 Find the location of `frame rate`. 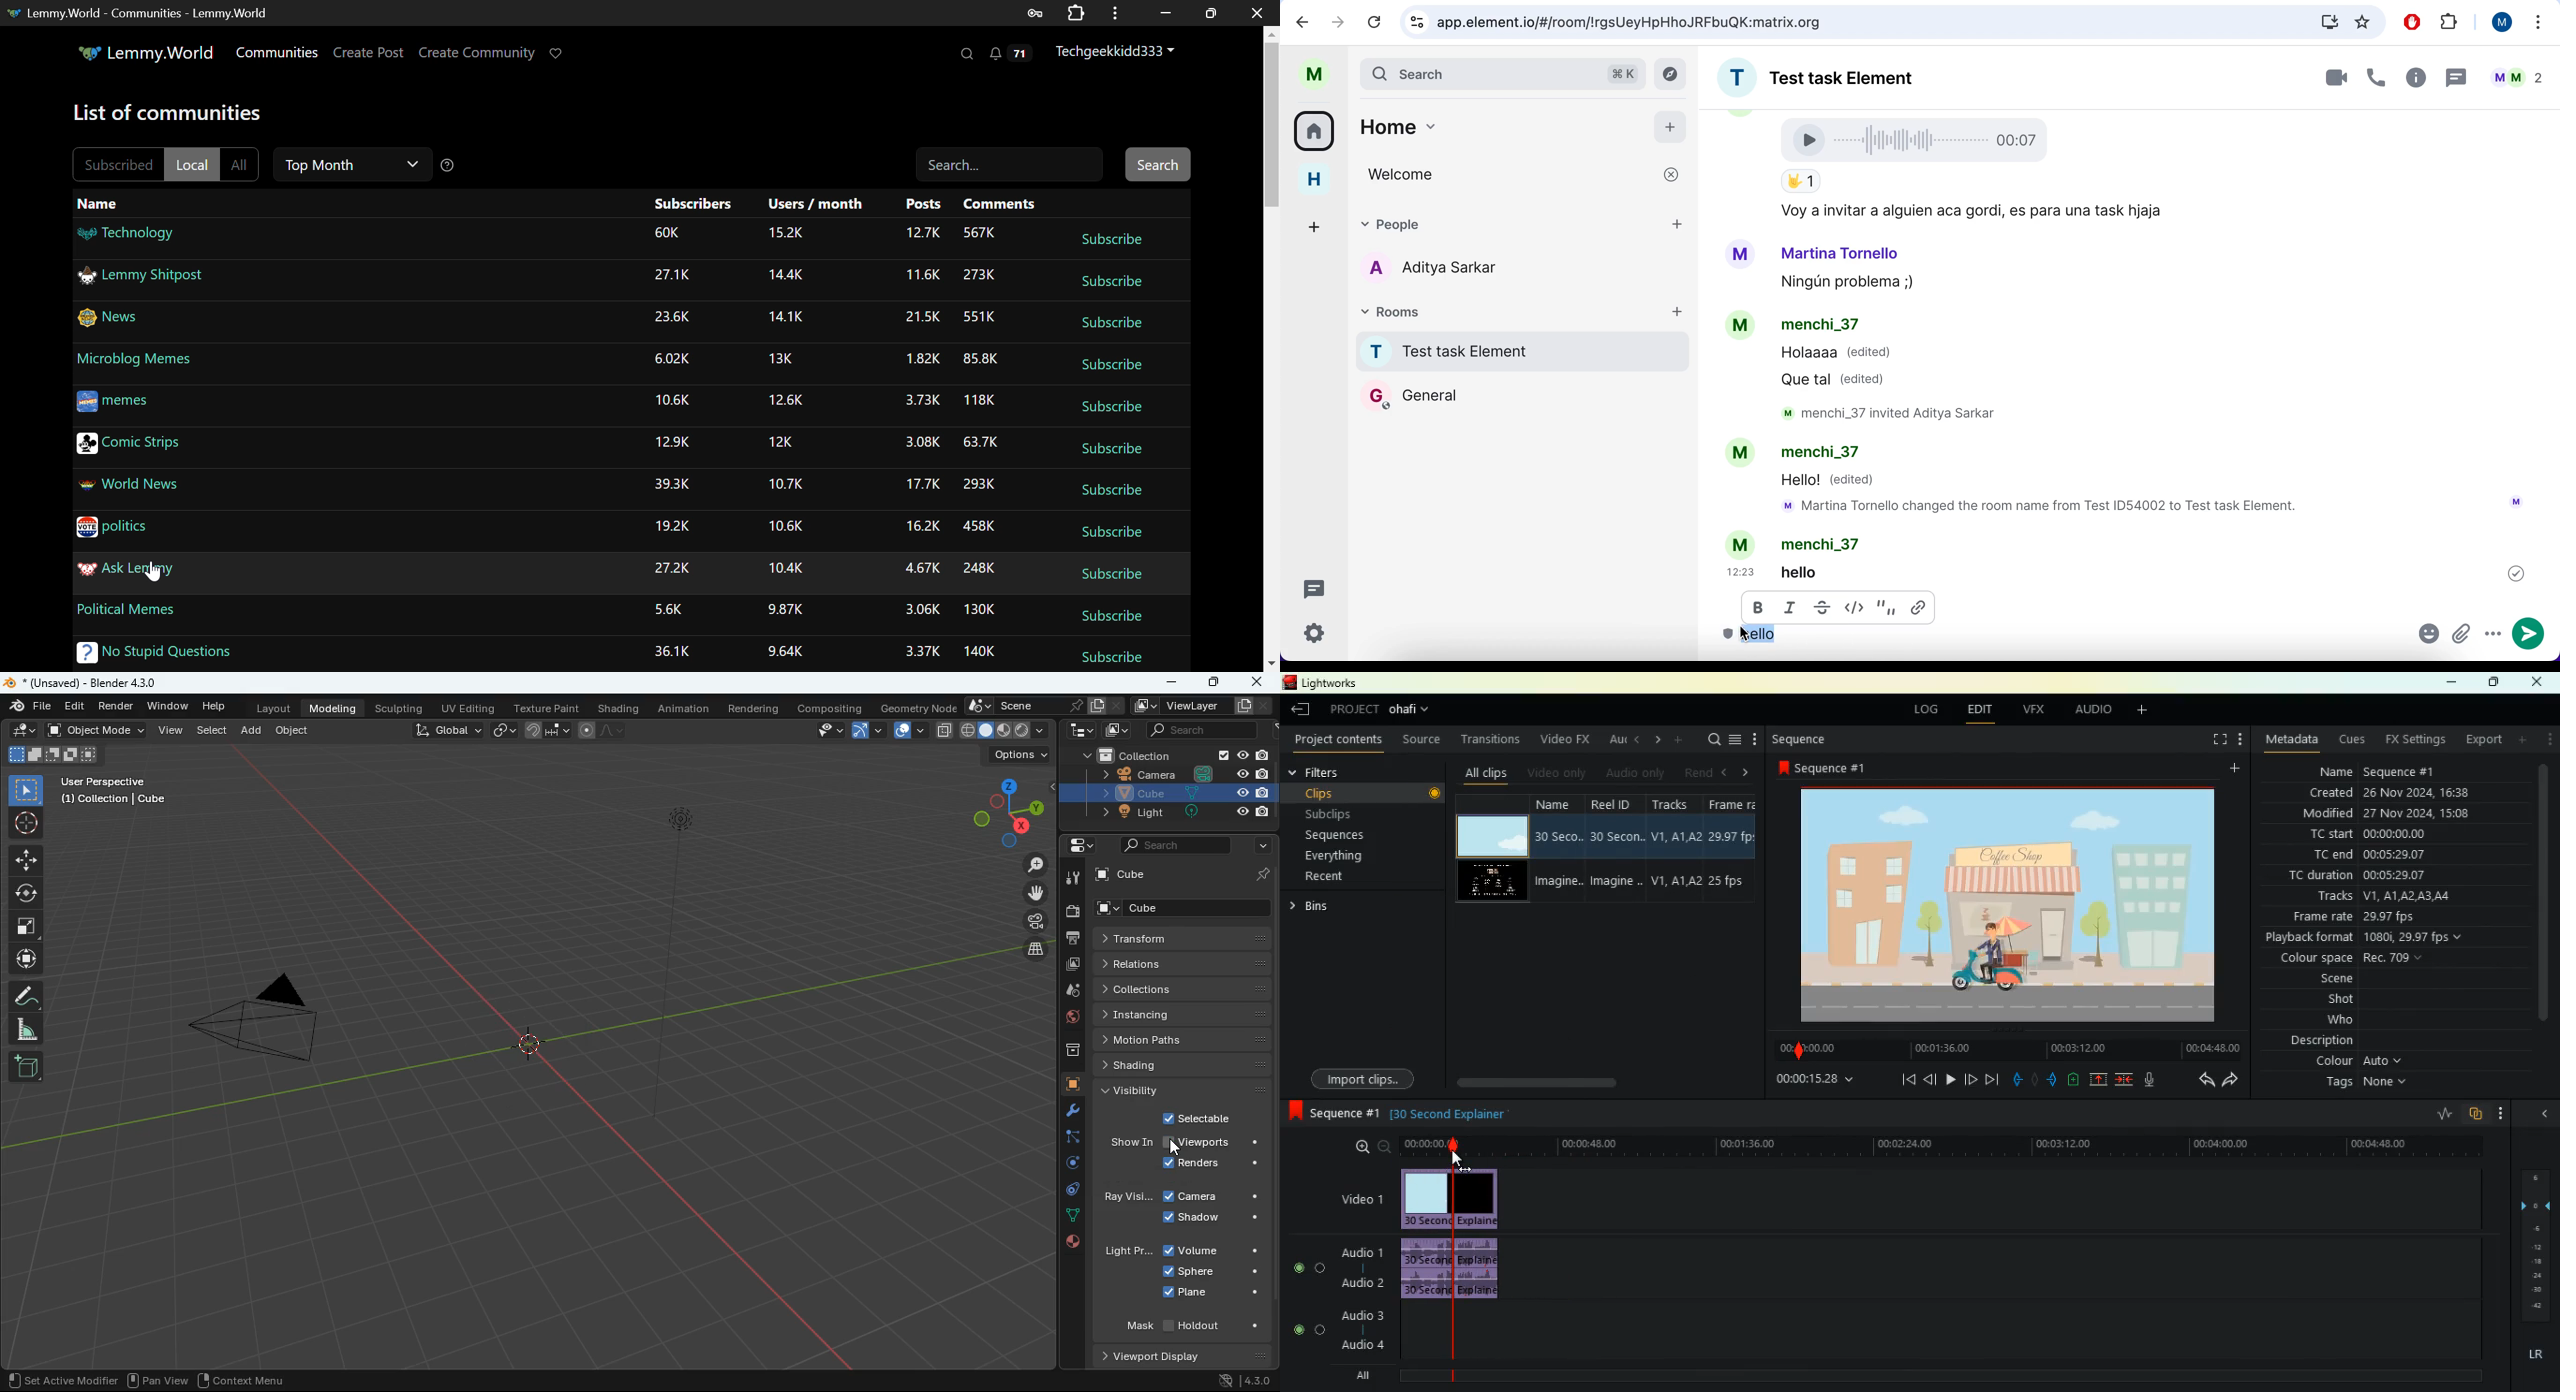

frame rate is located at coordinates (2318, 917).